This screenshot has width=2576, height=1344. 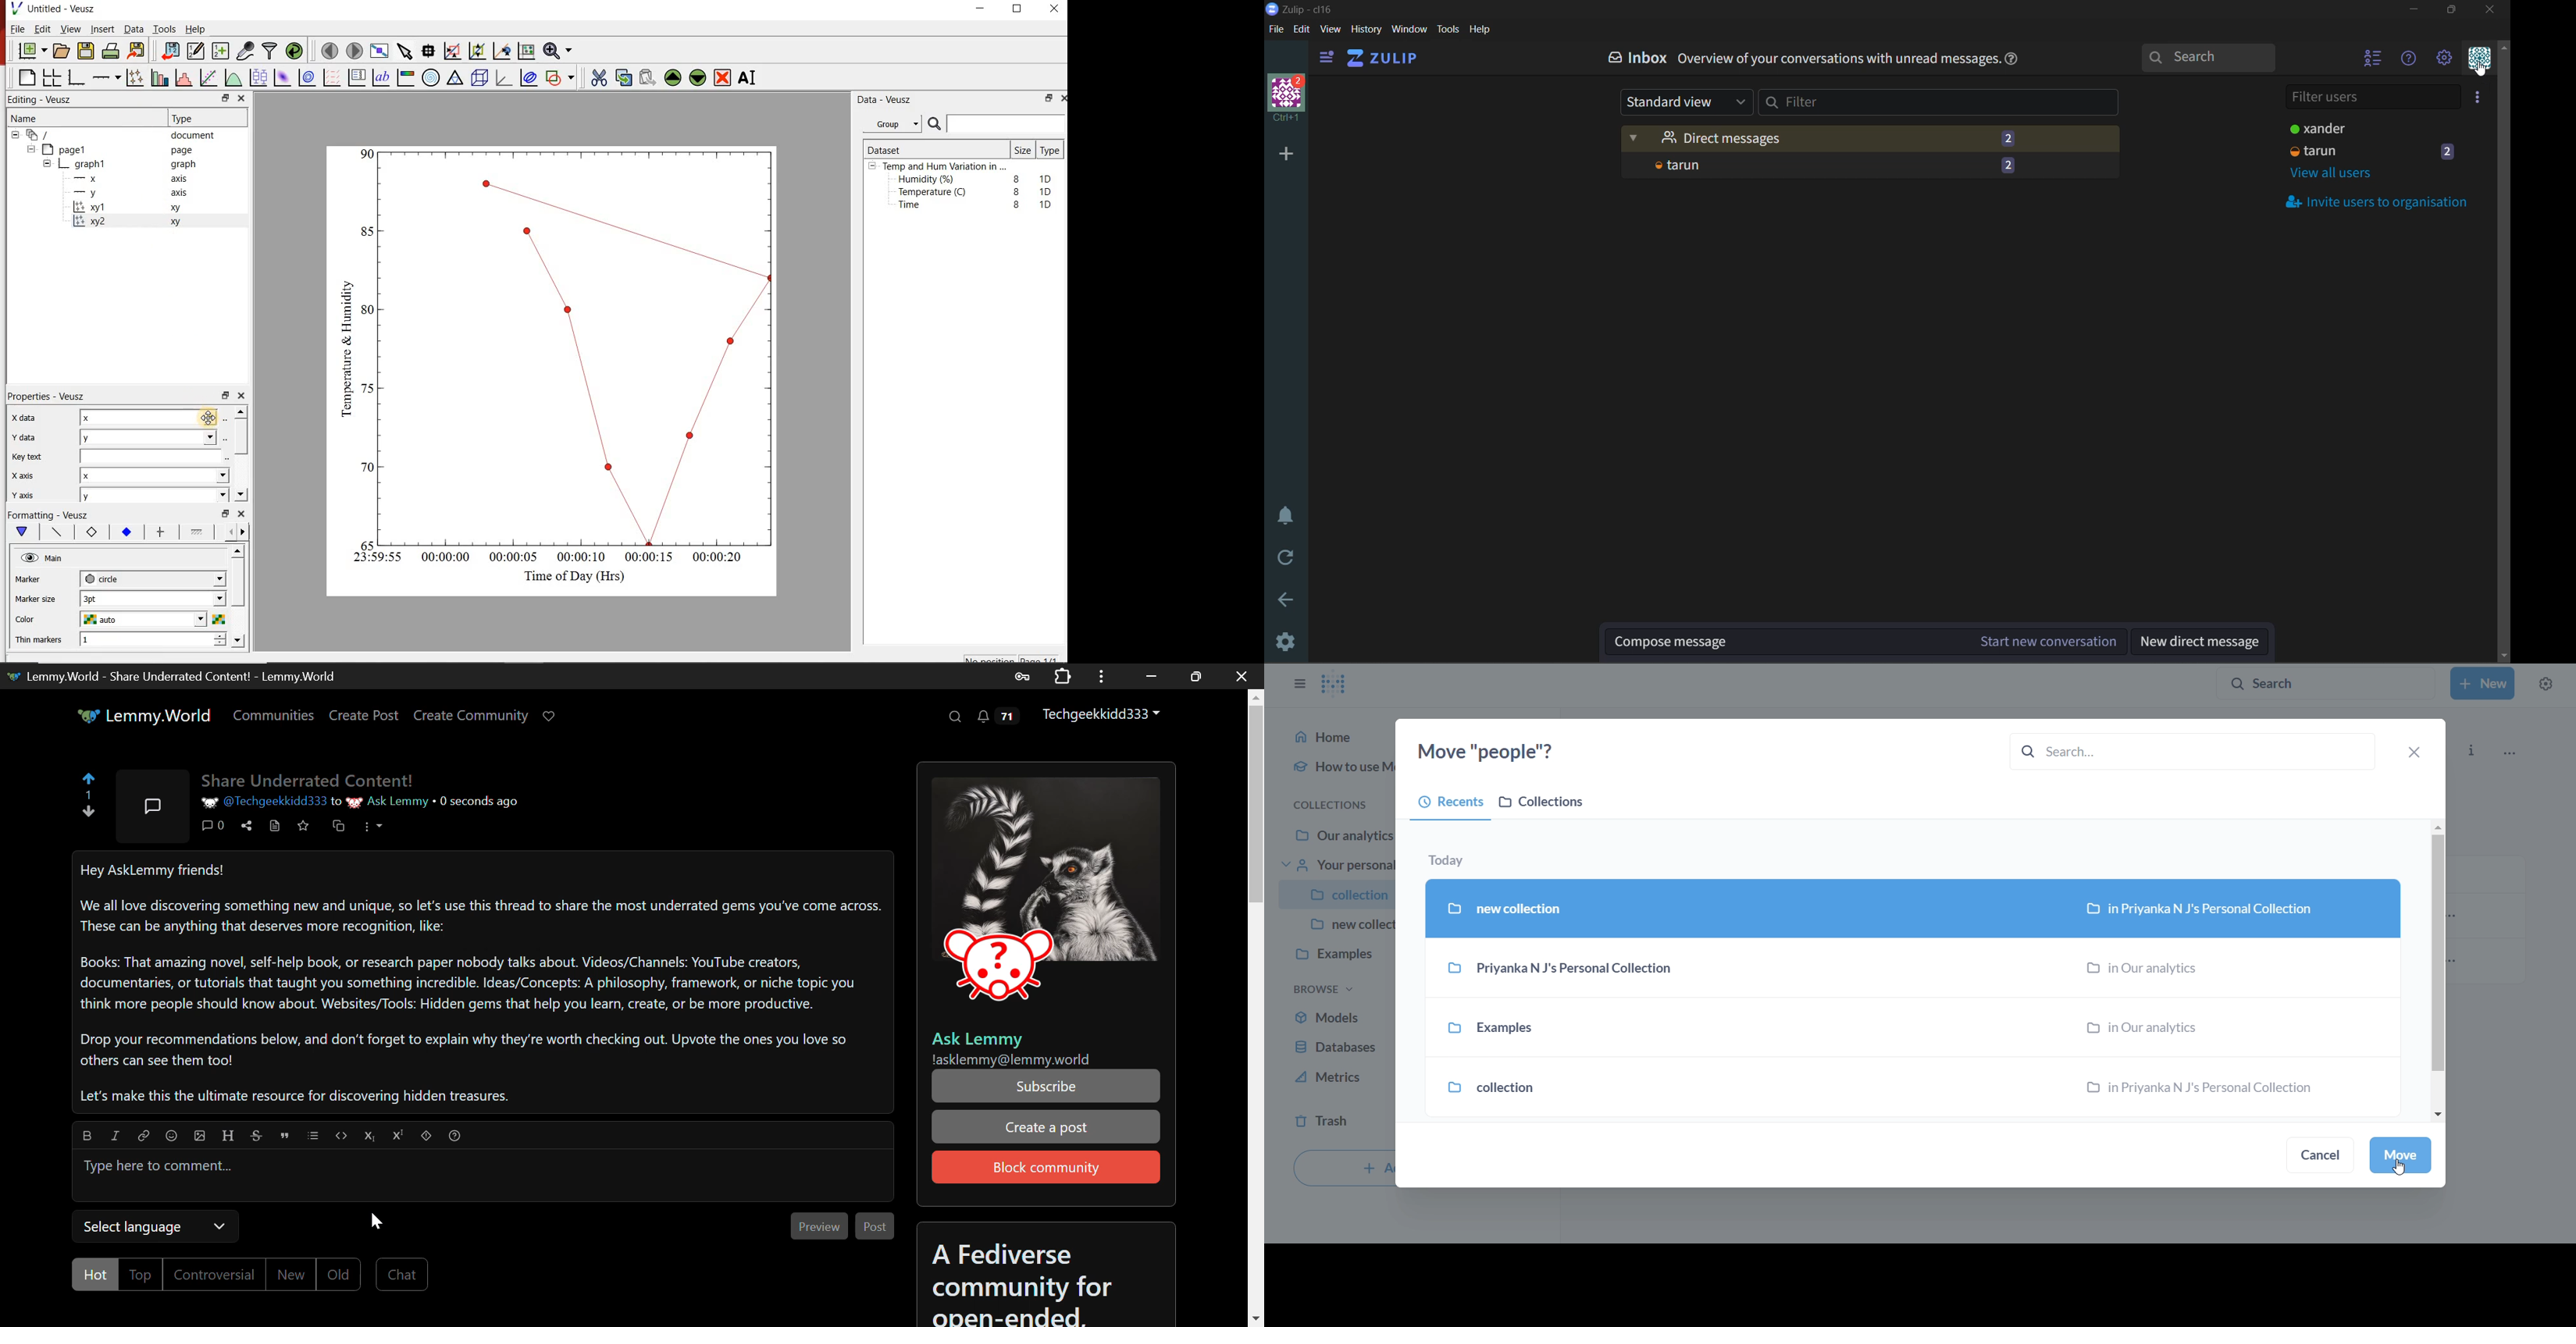 I want to click on x axis dropdown, so click(x=209, y=476).